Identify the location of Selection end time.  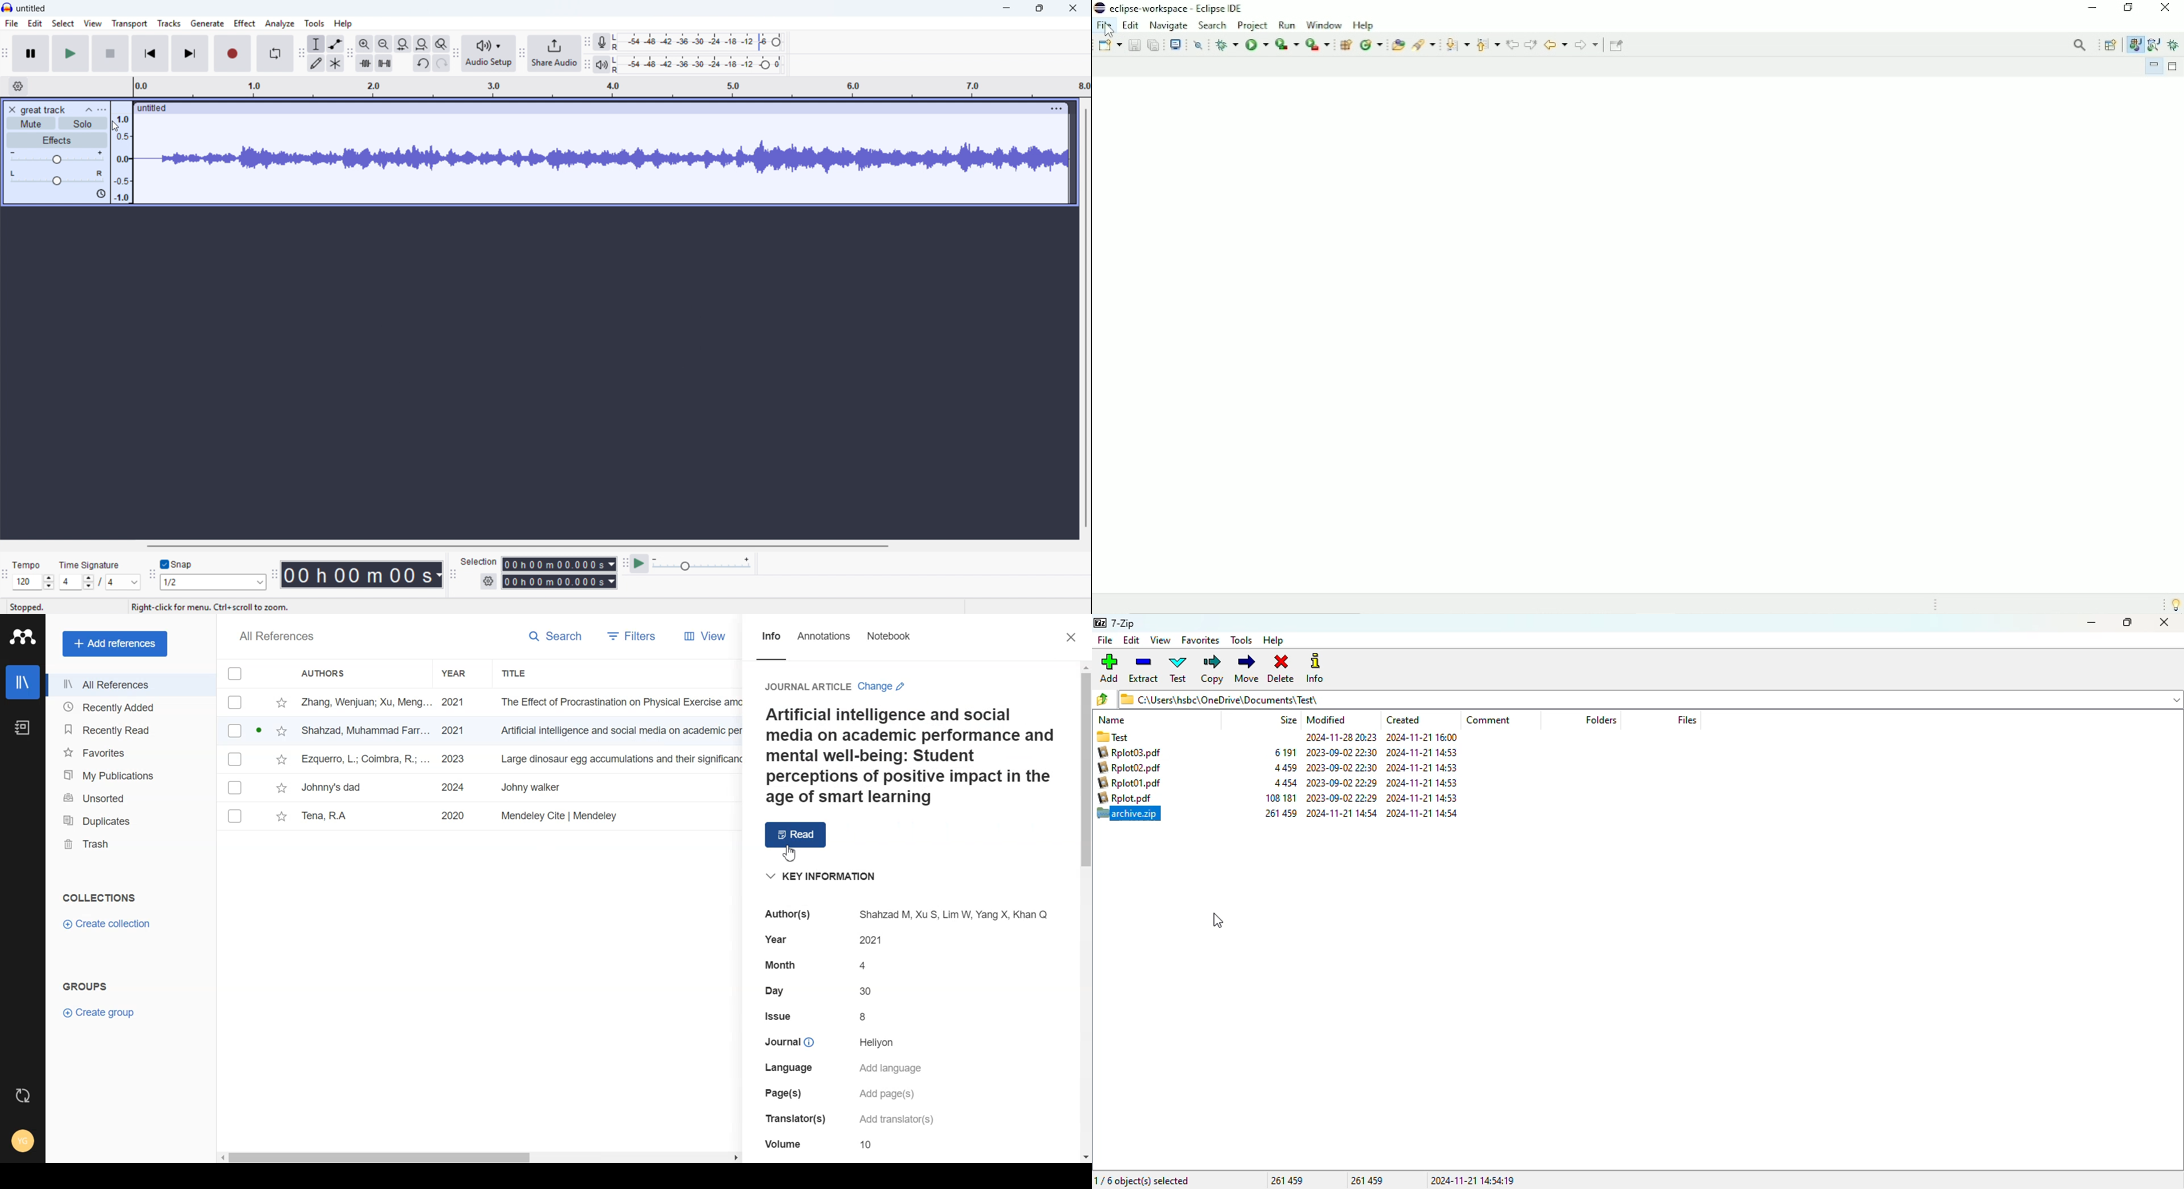
(559, 582).